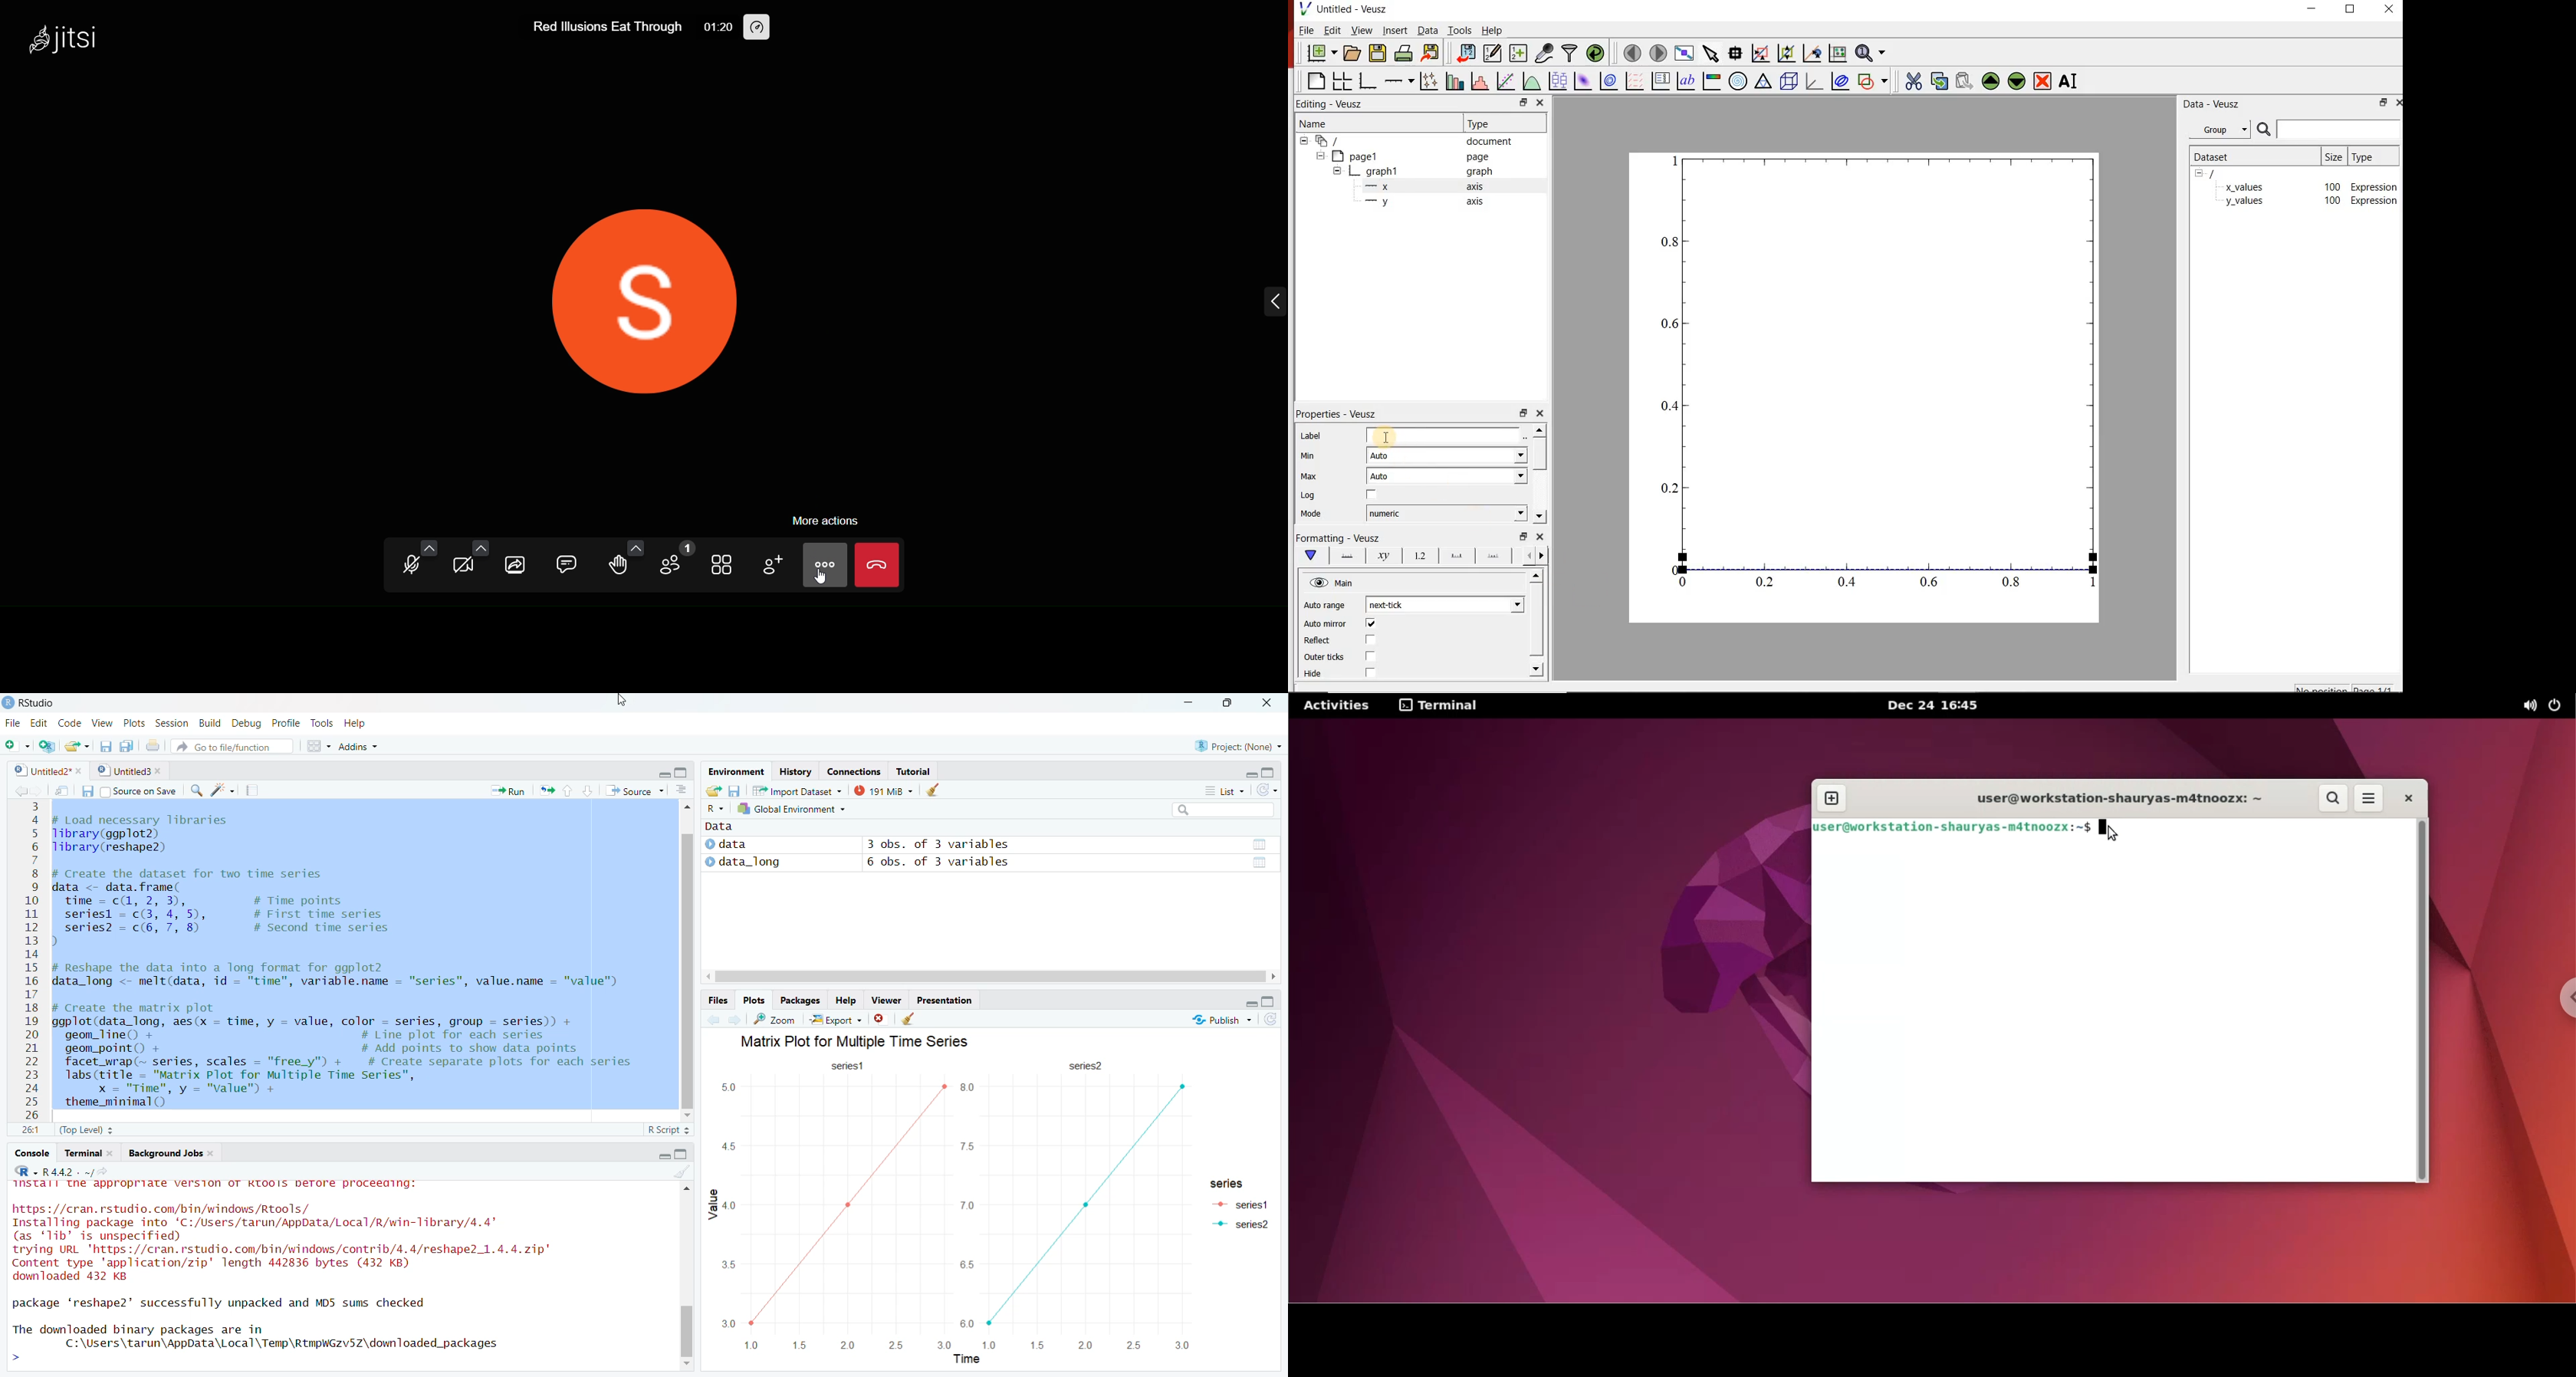  Describe the element at coordinates (797, 790) in the screenshot. I see `Import Dataset ` at that location.